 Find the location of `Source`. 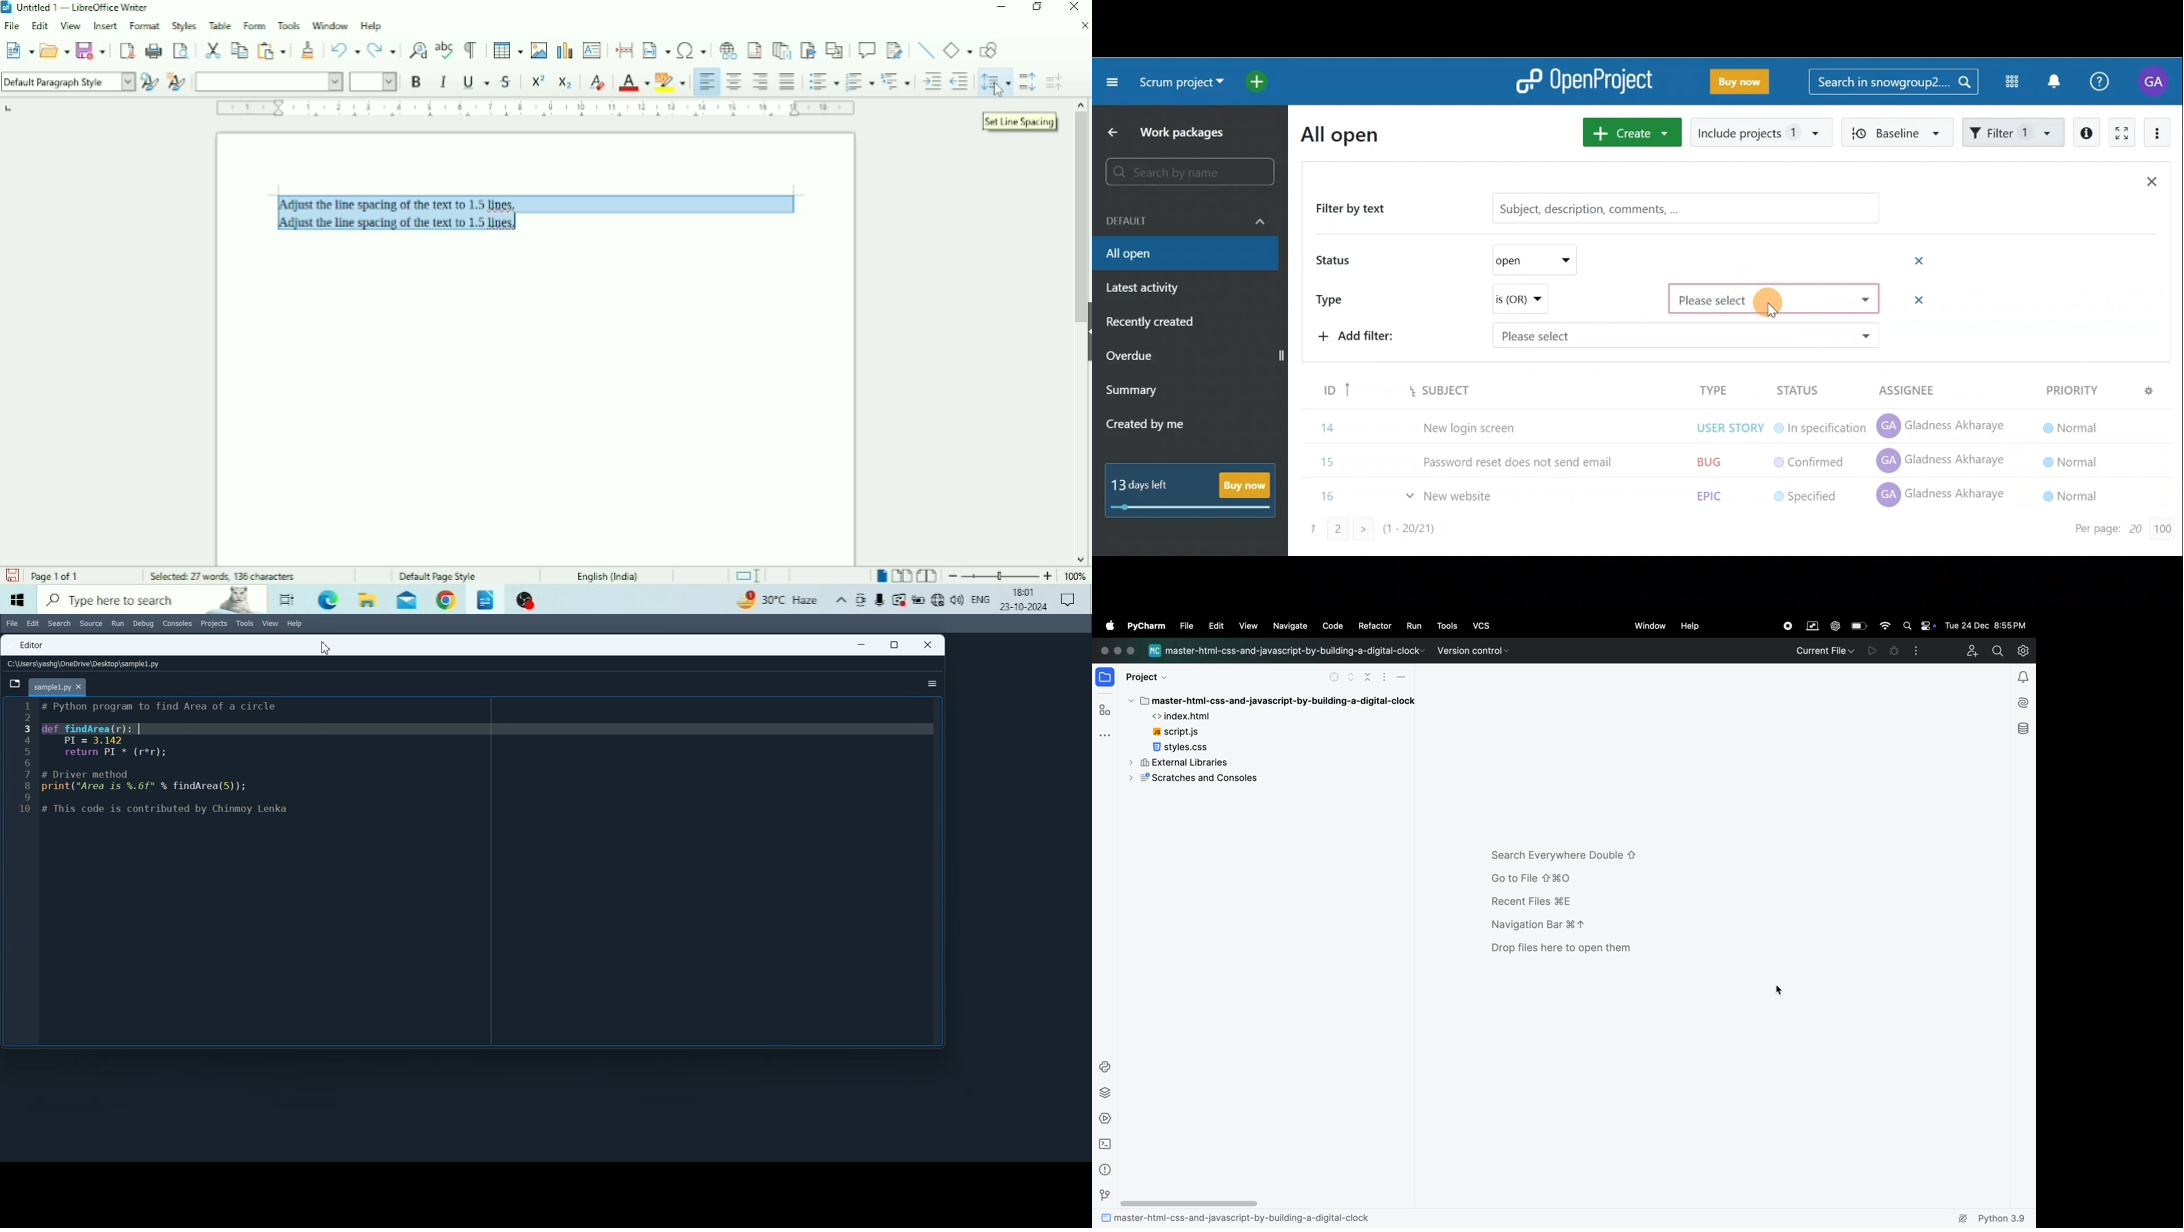

Source is located at coordinates (92, 624).